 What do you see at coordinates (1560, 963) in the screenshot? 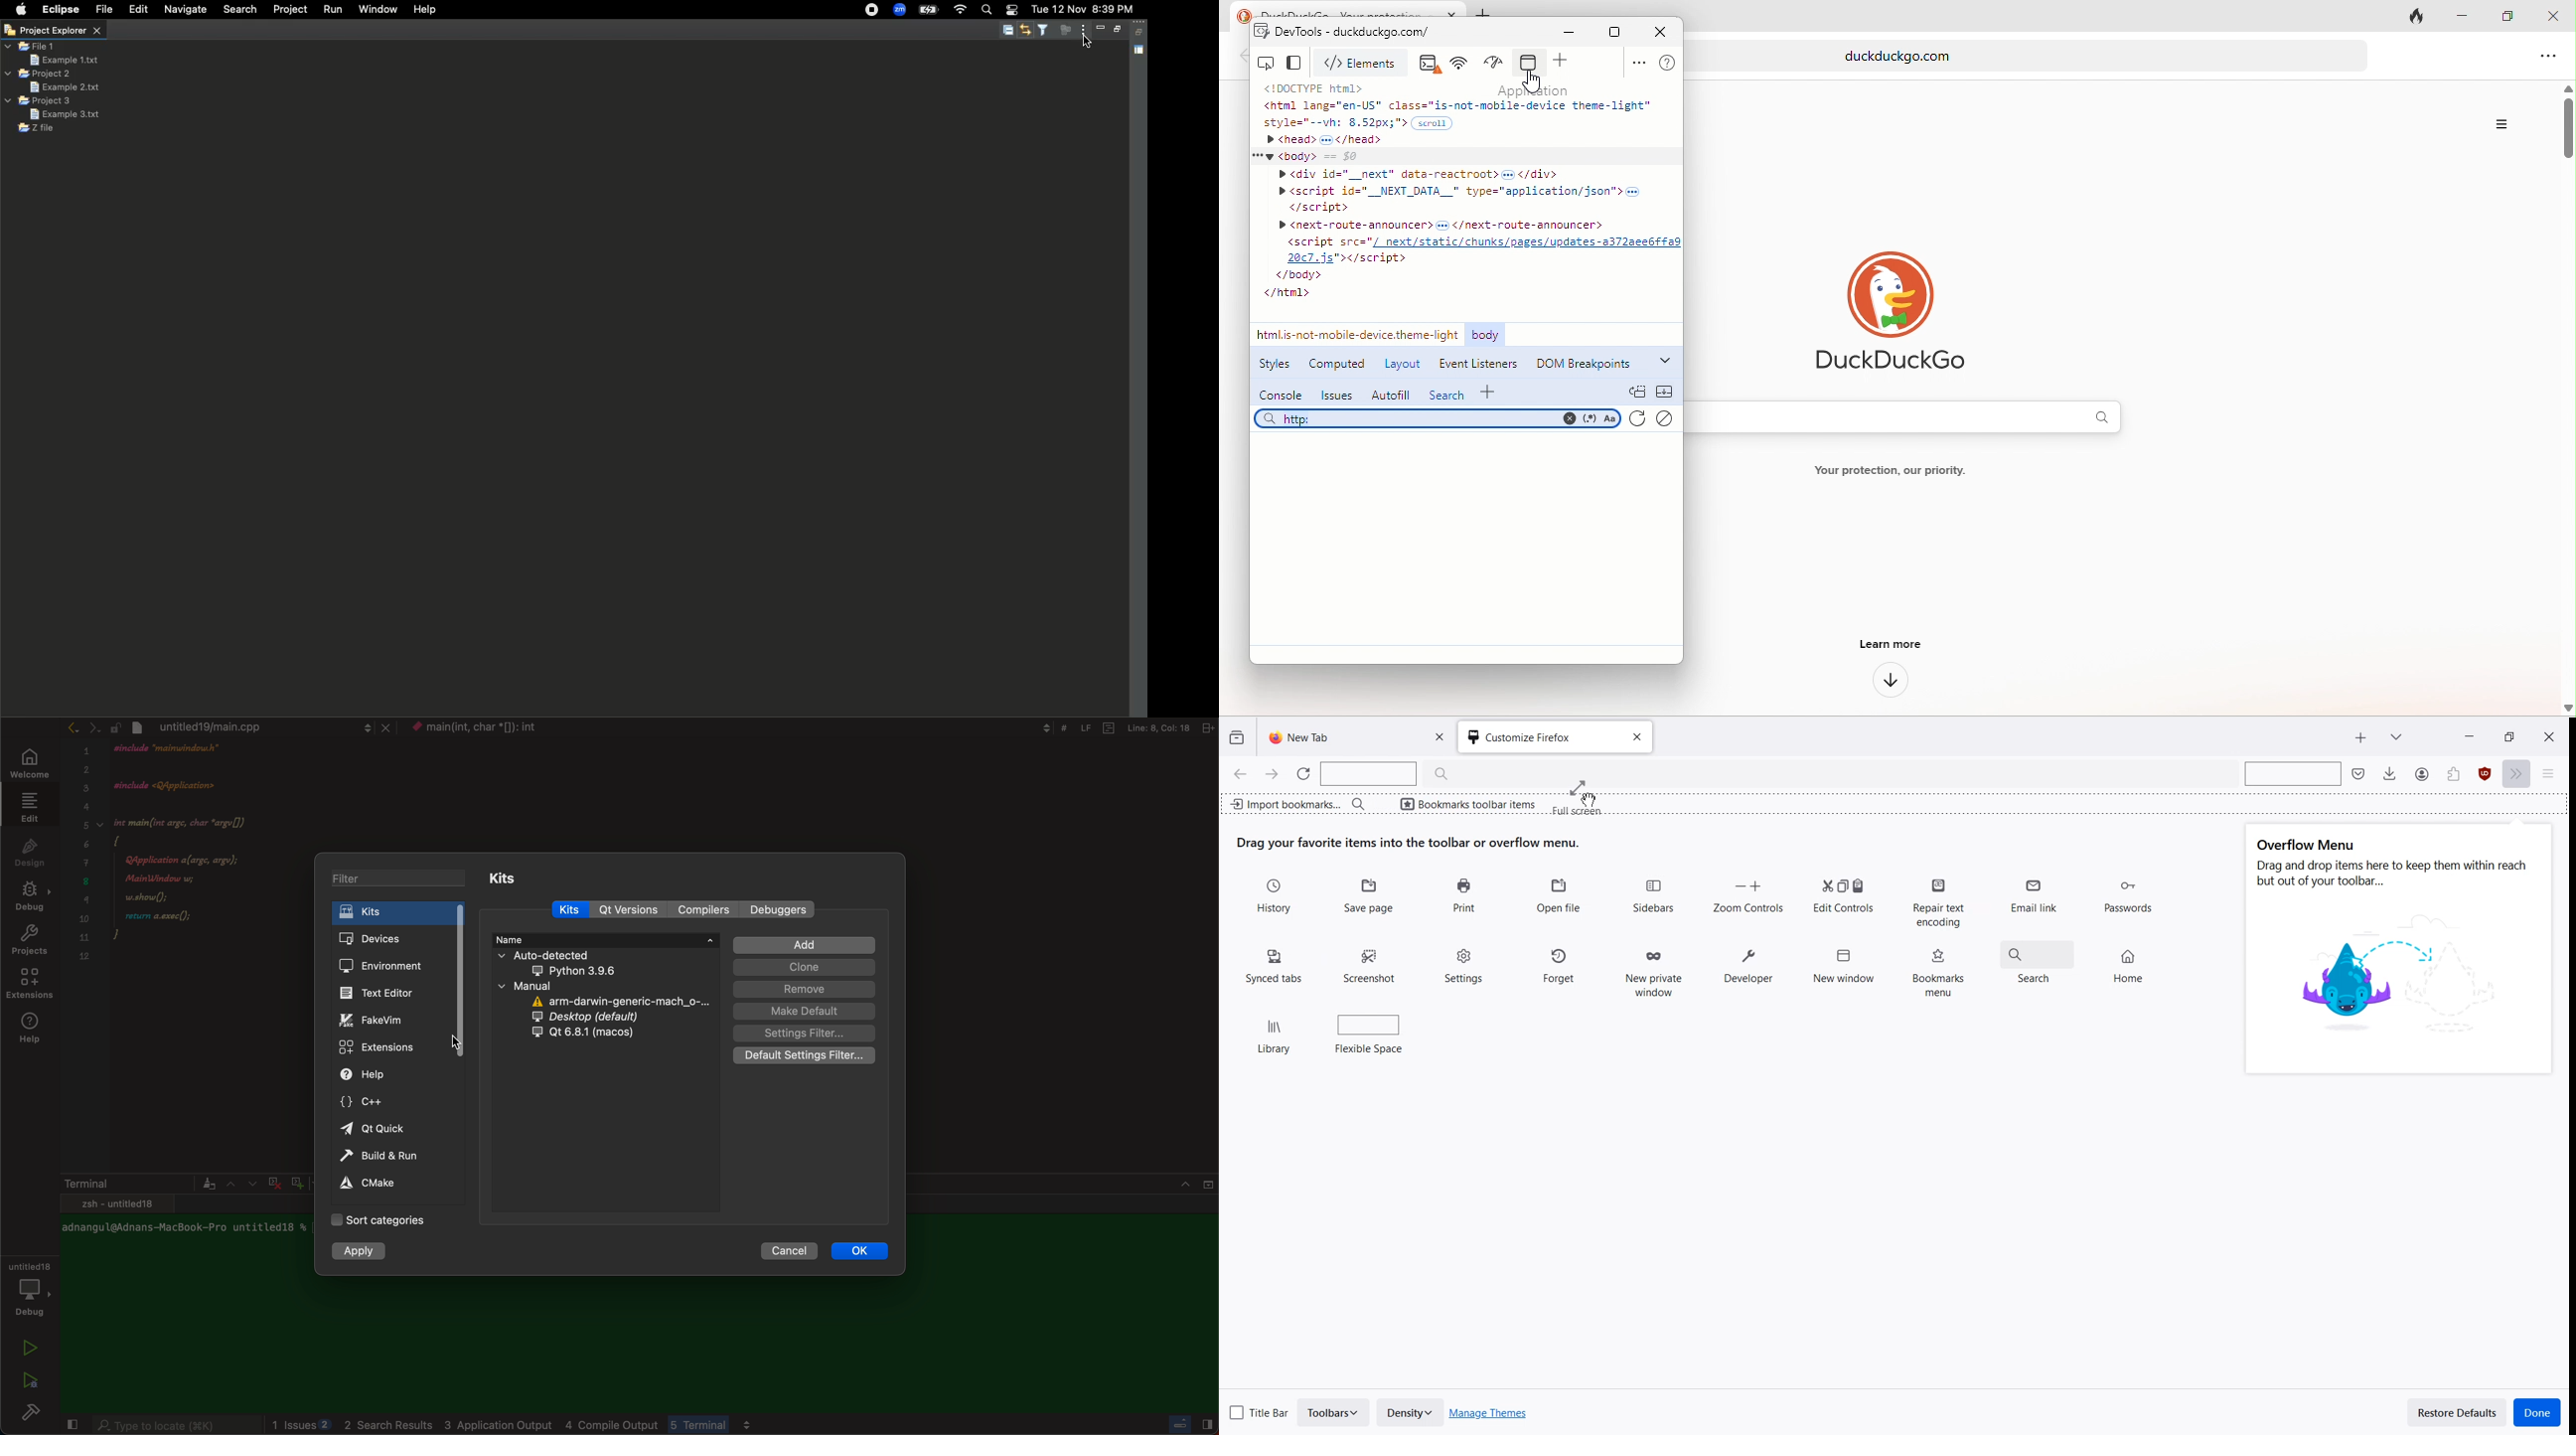
I see `Forget` at bounding box center [1560, 963].